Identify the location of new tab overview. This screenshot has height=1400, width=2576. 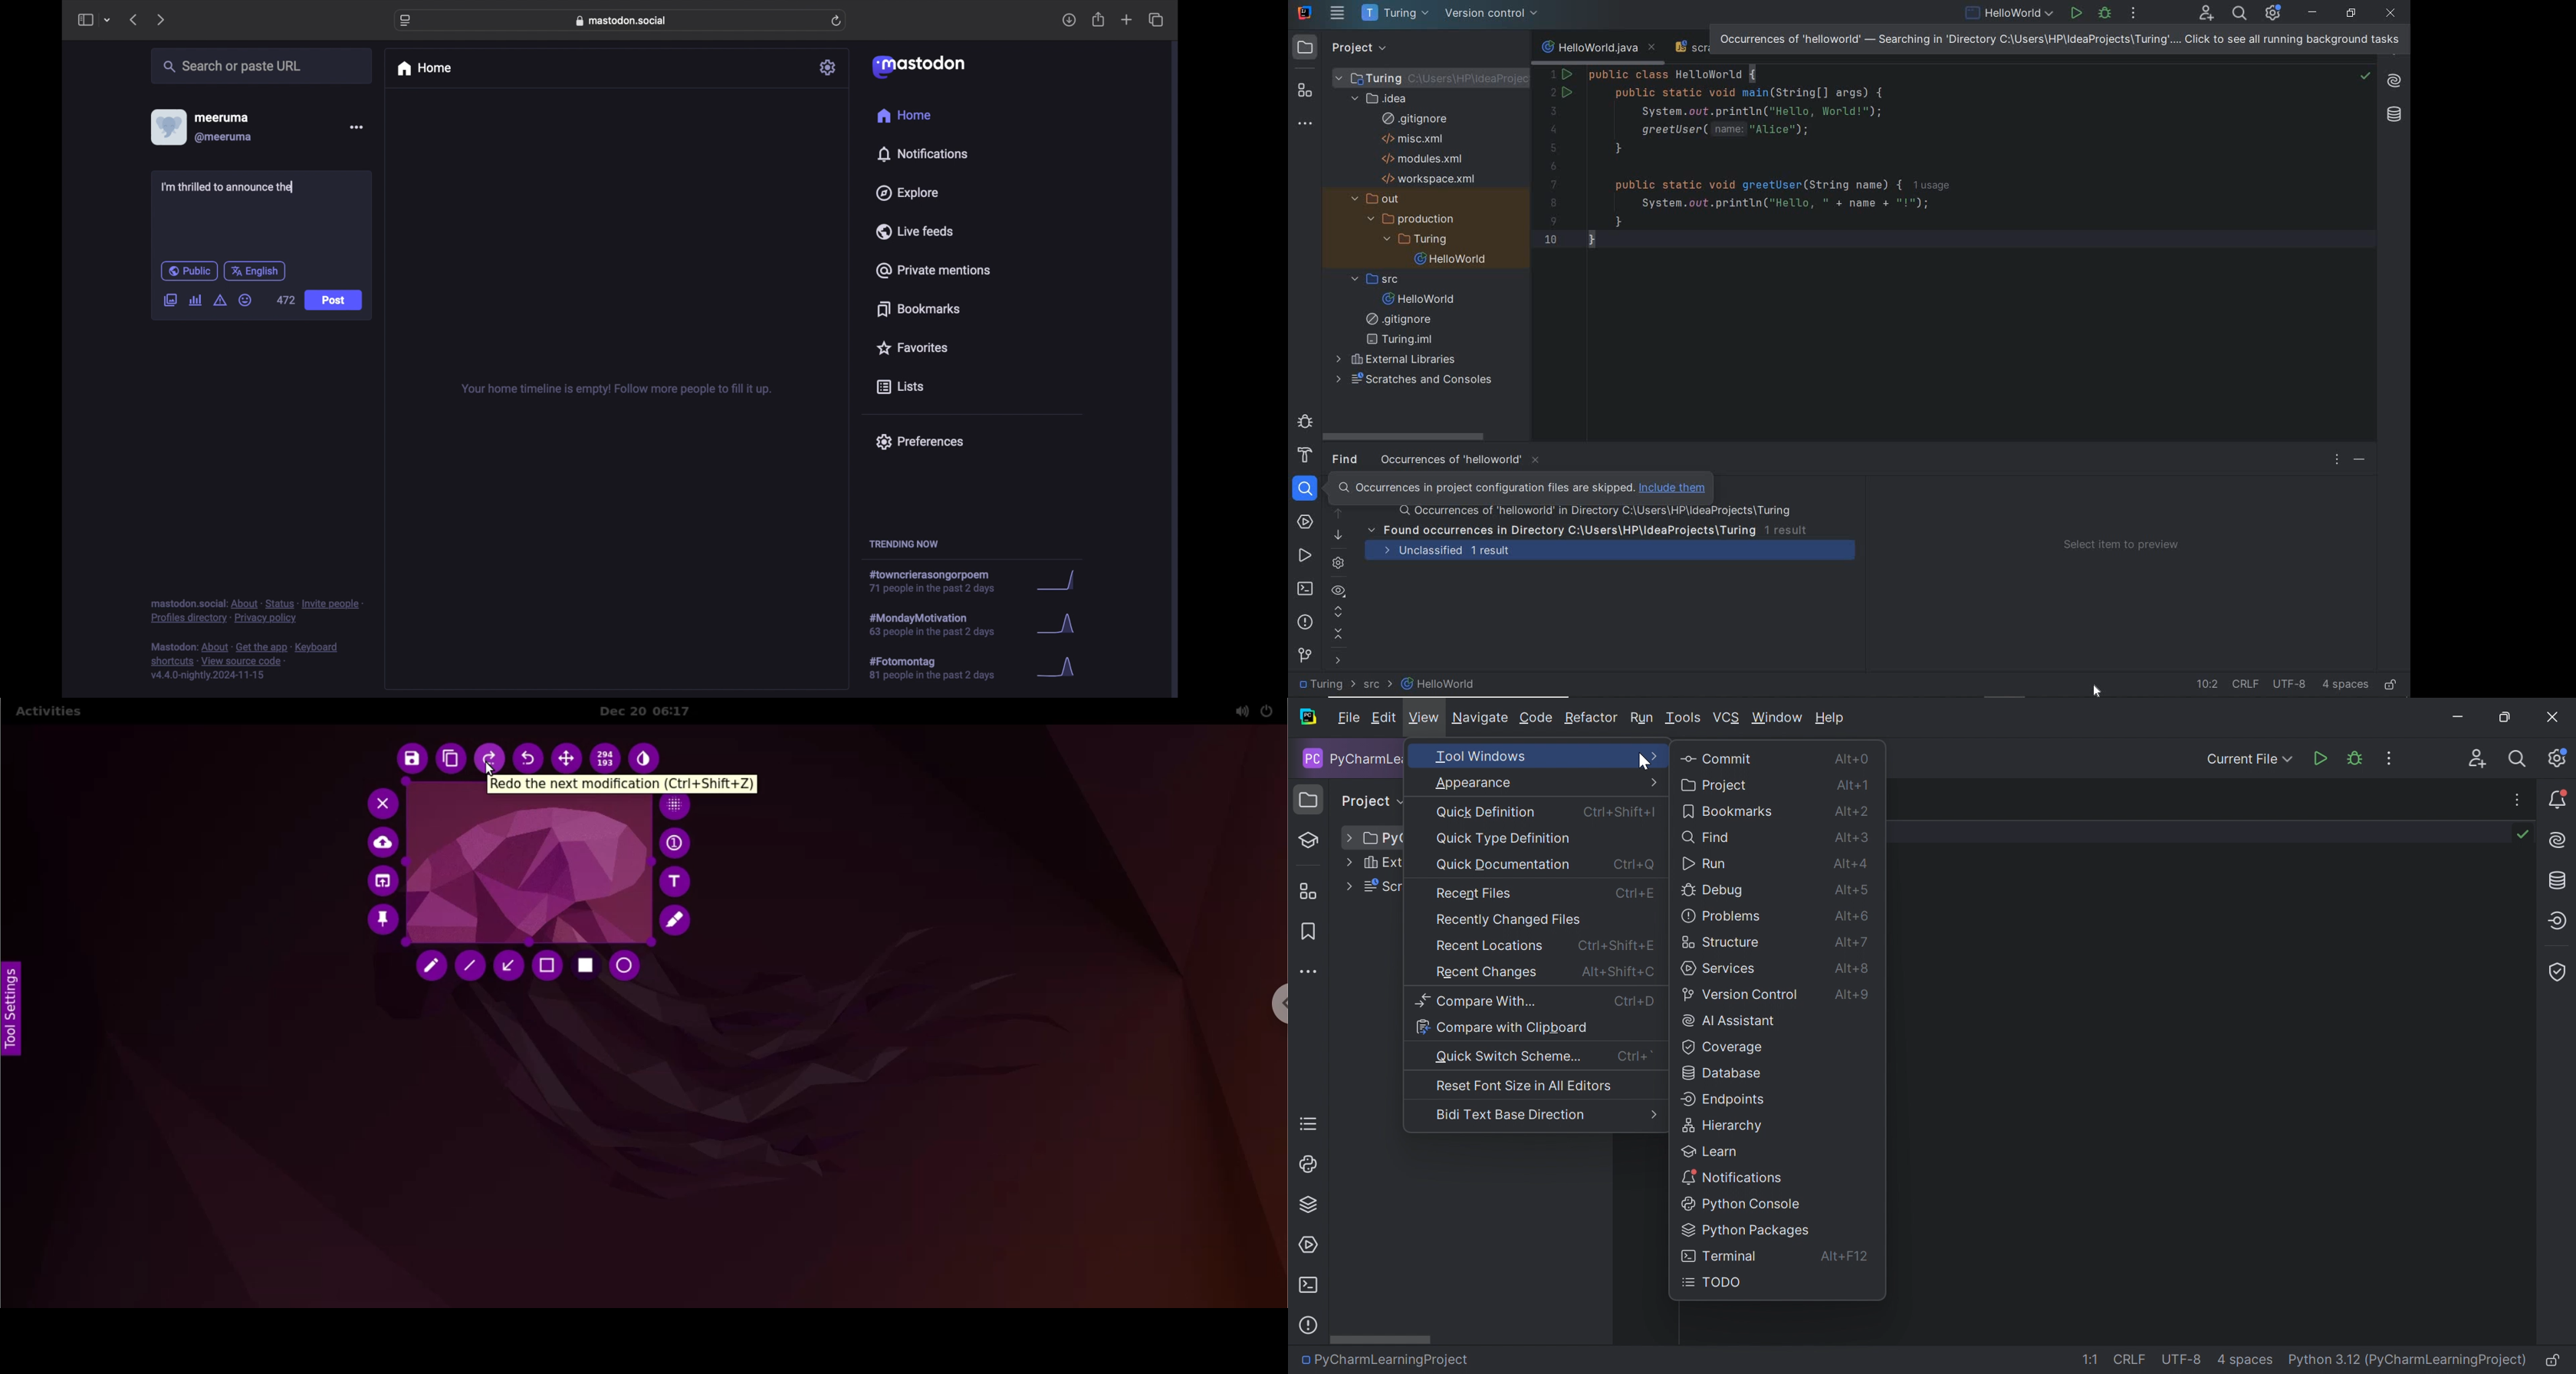
(1127, 19).